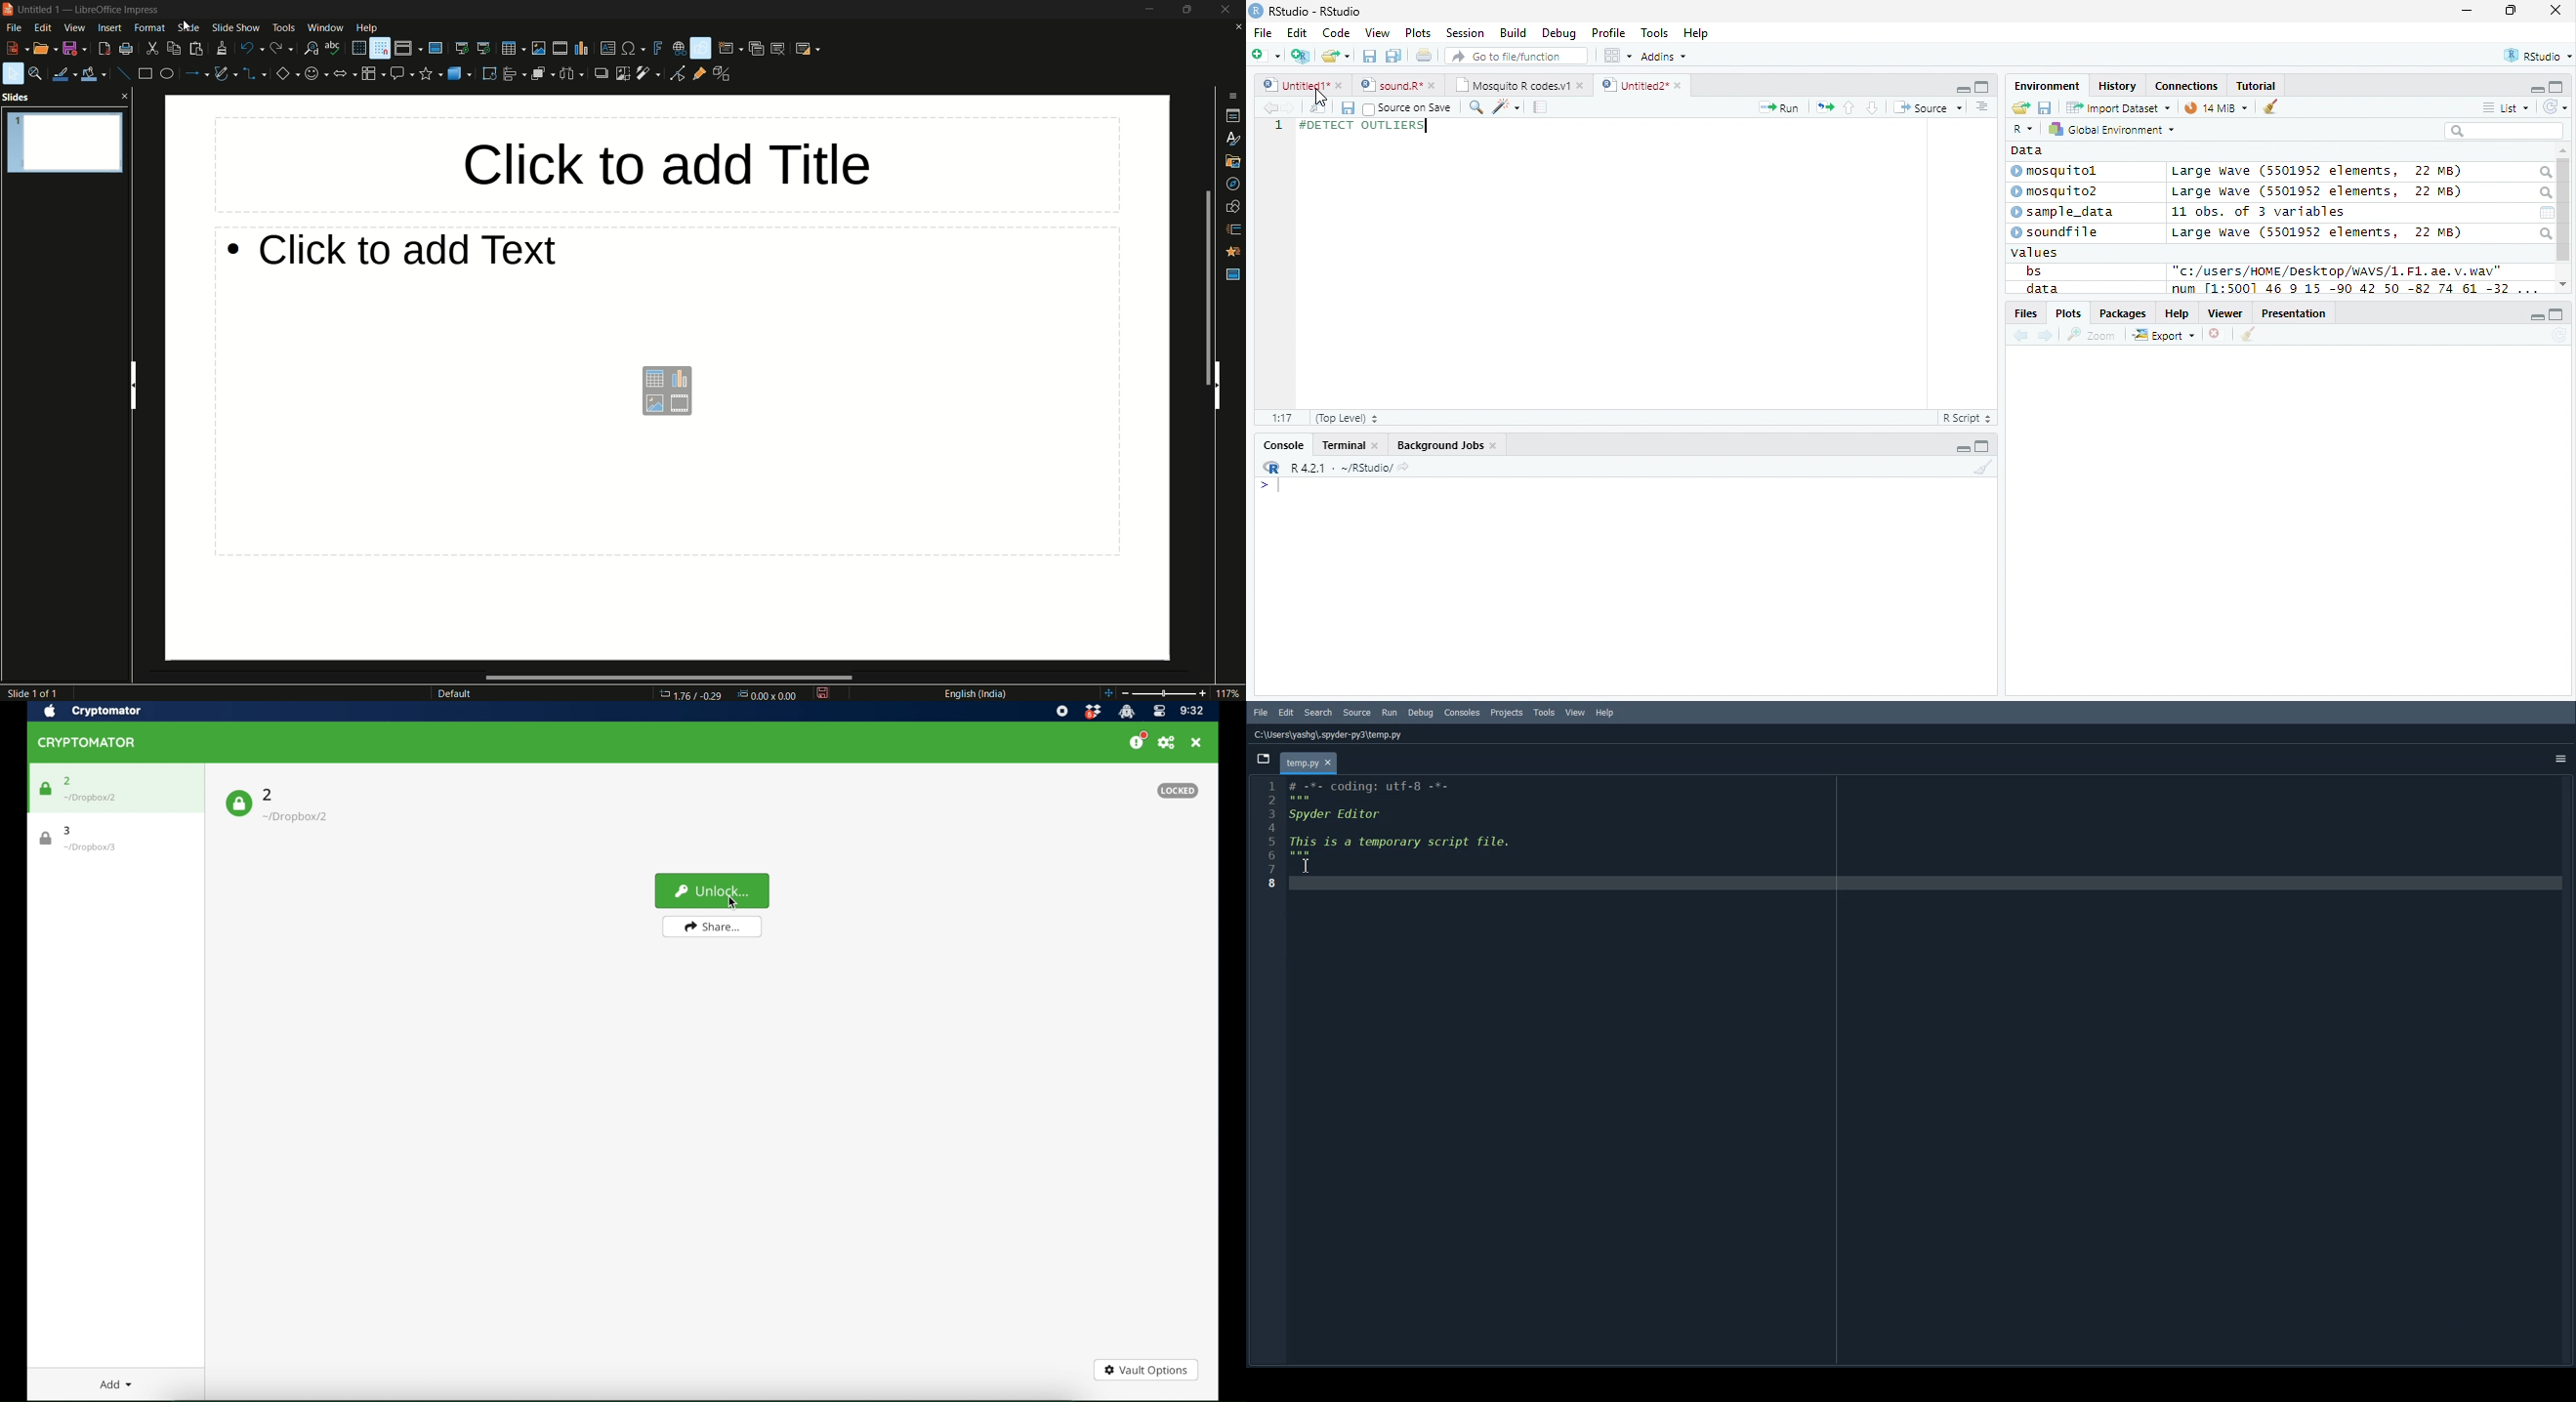 The height and width of the screenshot is (1428, 2576). I want to click on Edit, so click(1298, 33).